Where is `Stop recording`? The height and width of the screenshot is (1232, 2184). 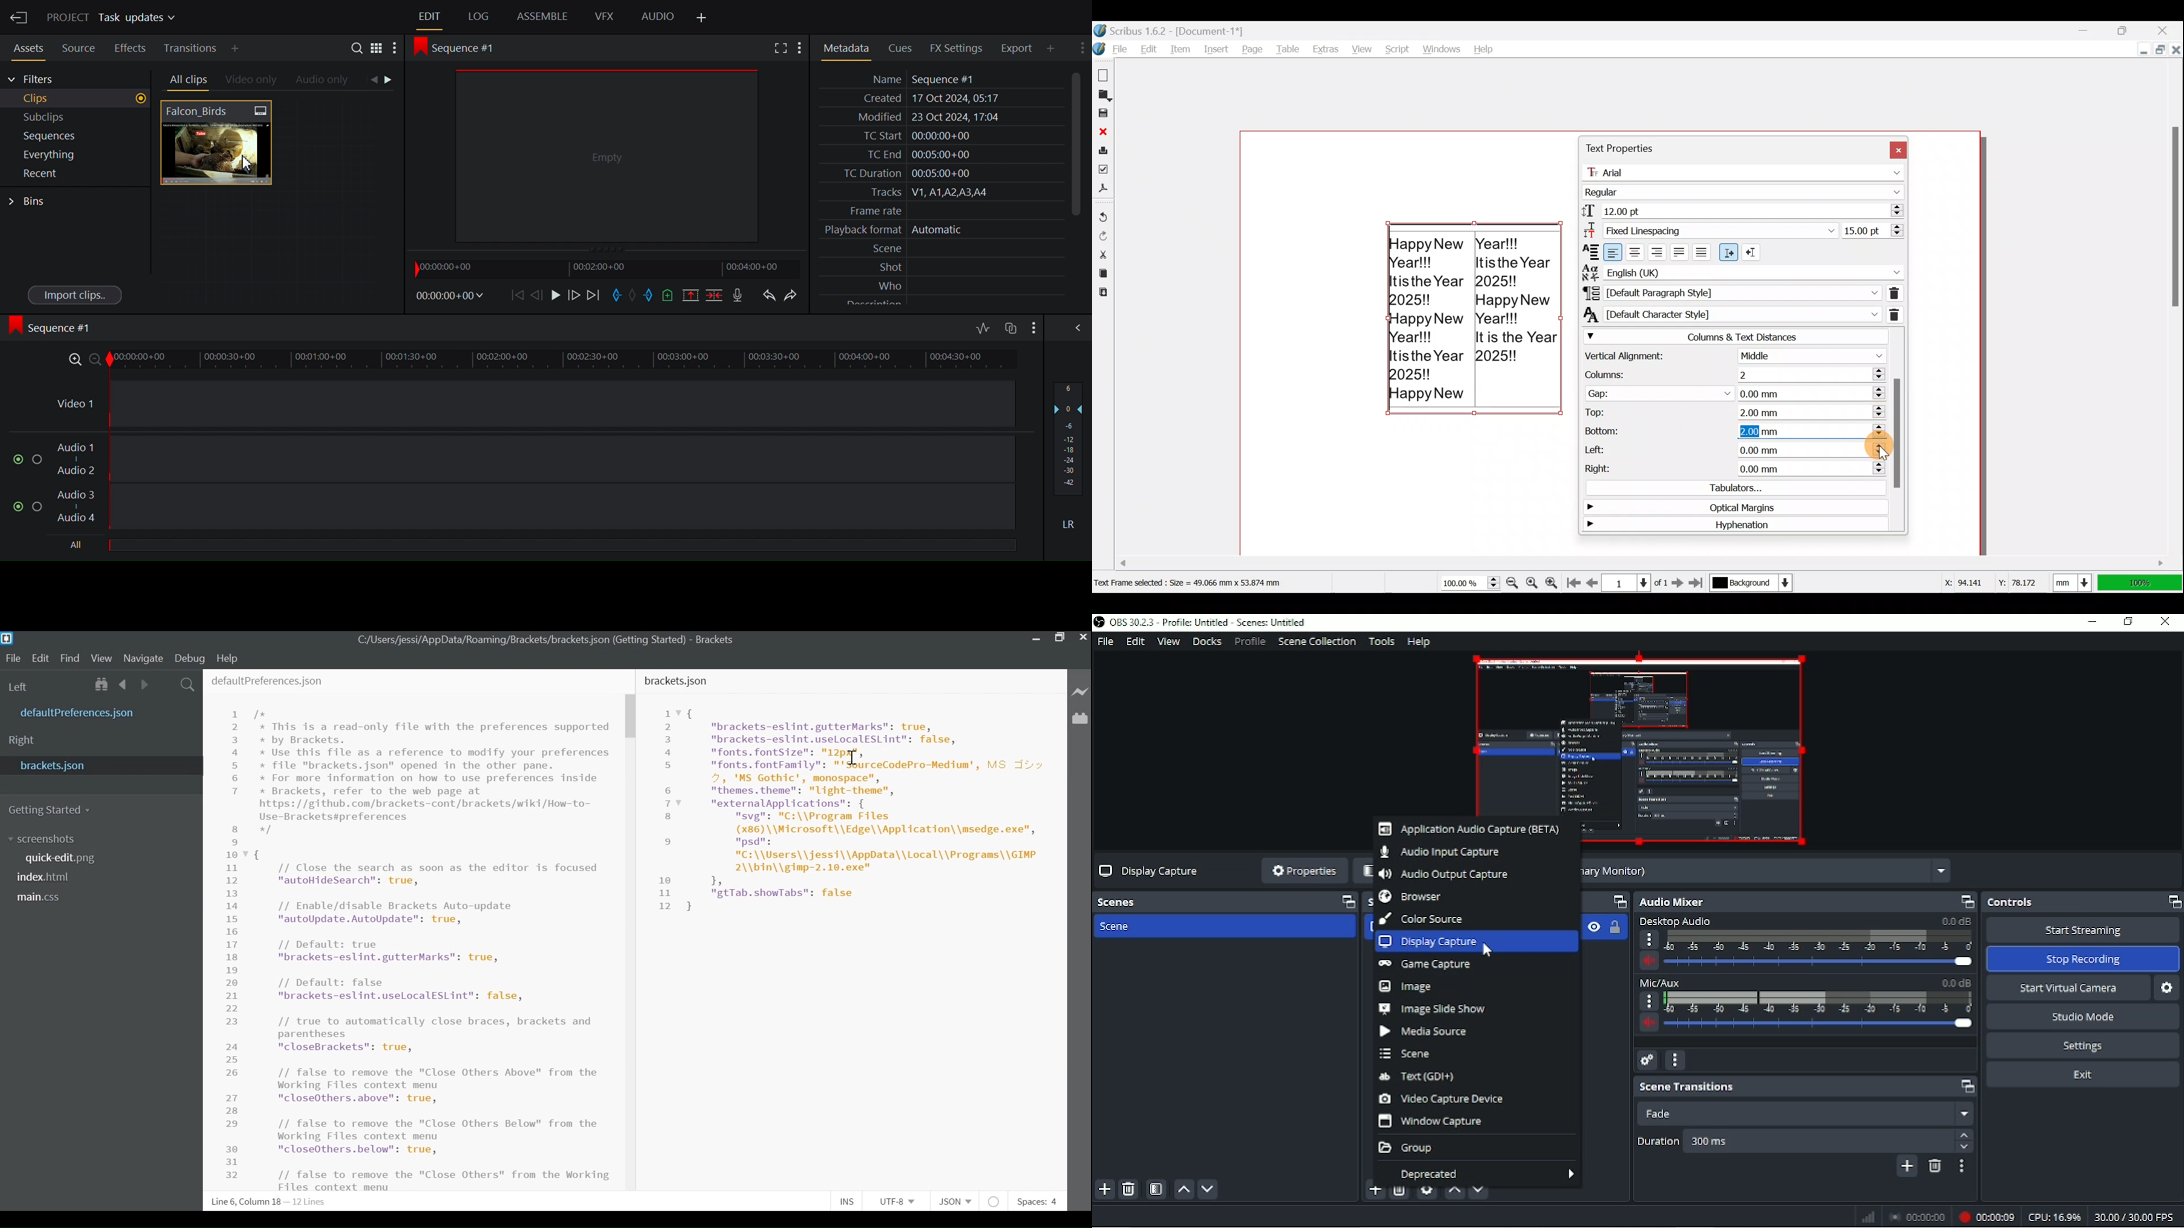
Stop recording is located at coordinates (1918, 1216).